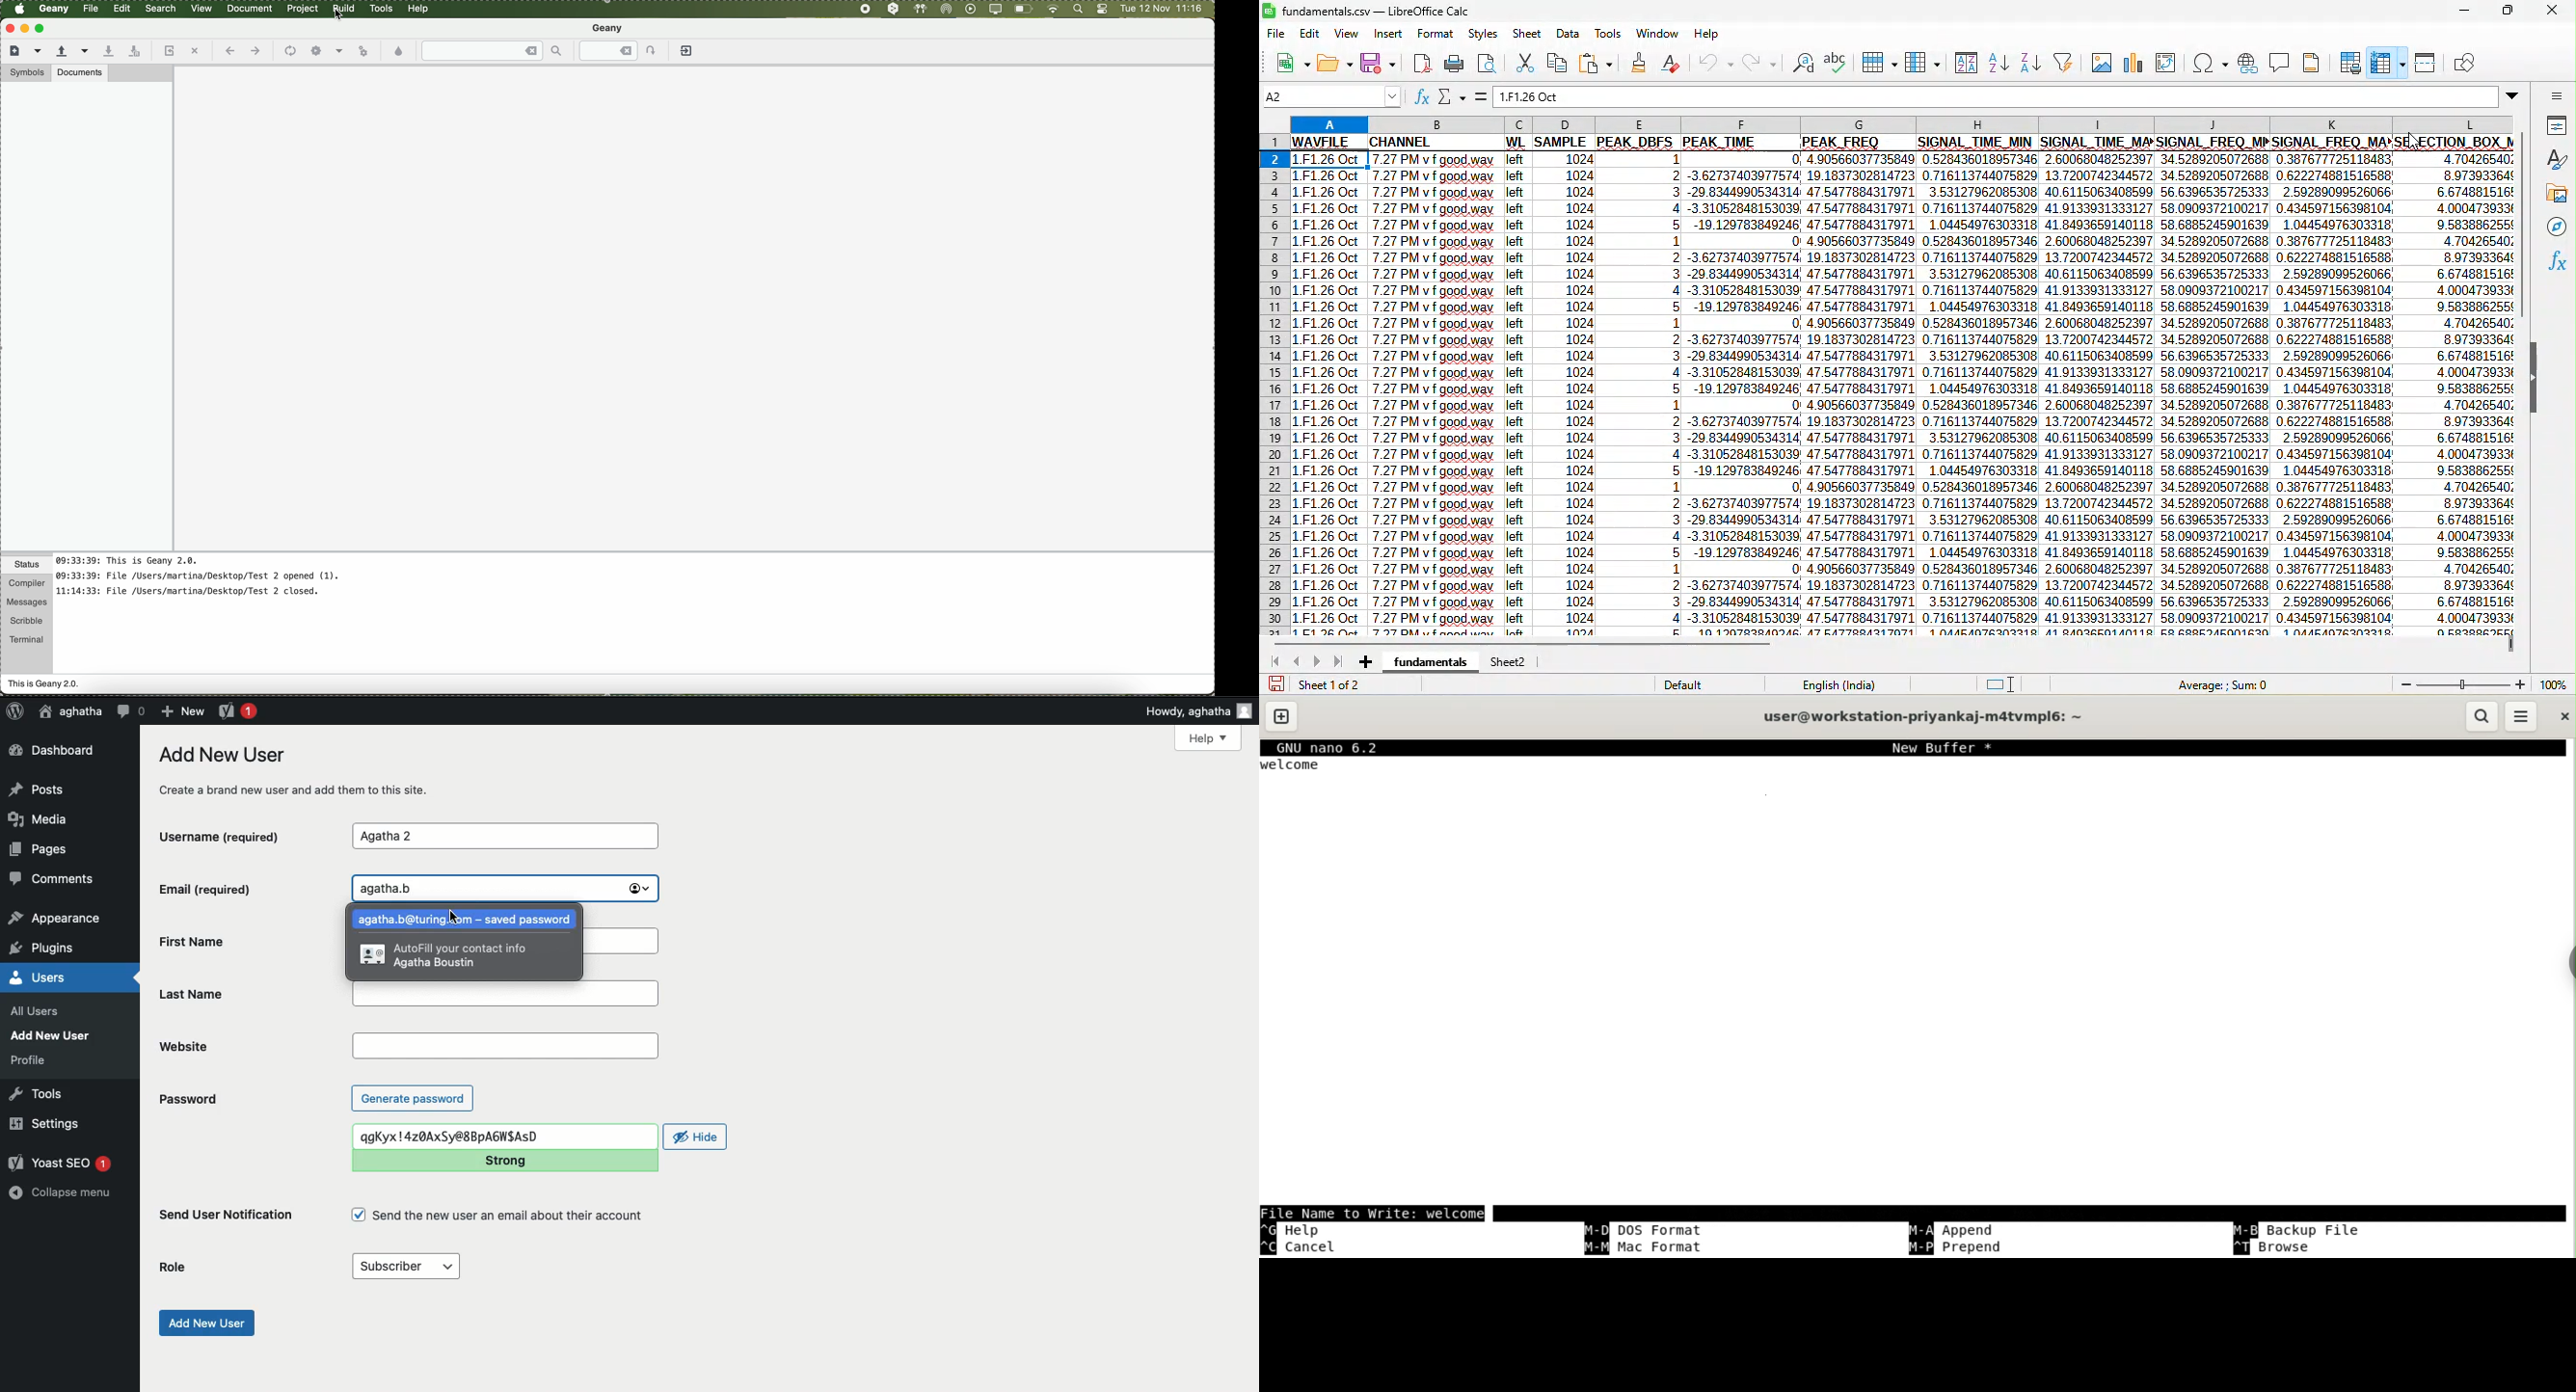  What do you see at coordinates (1925, 717) in the screenshot?
I see `user@workstation-privankaj-m4atvmplé6: ~` at bounding box center [1925, 717].